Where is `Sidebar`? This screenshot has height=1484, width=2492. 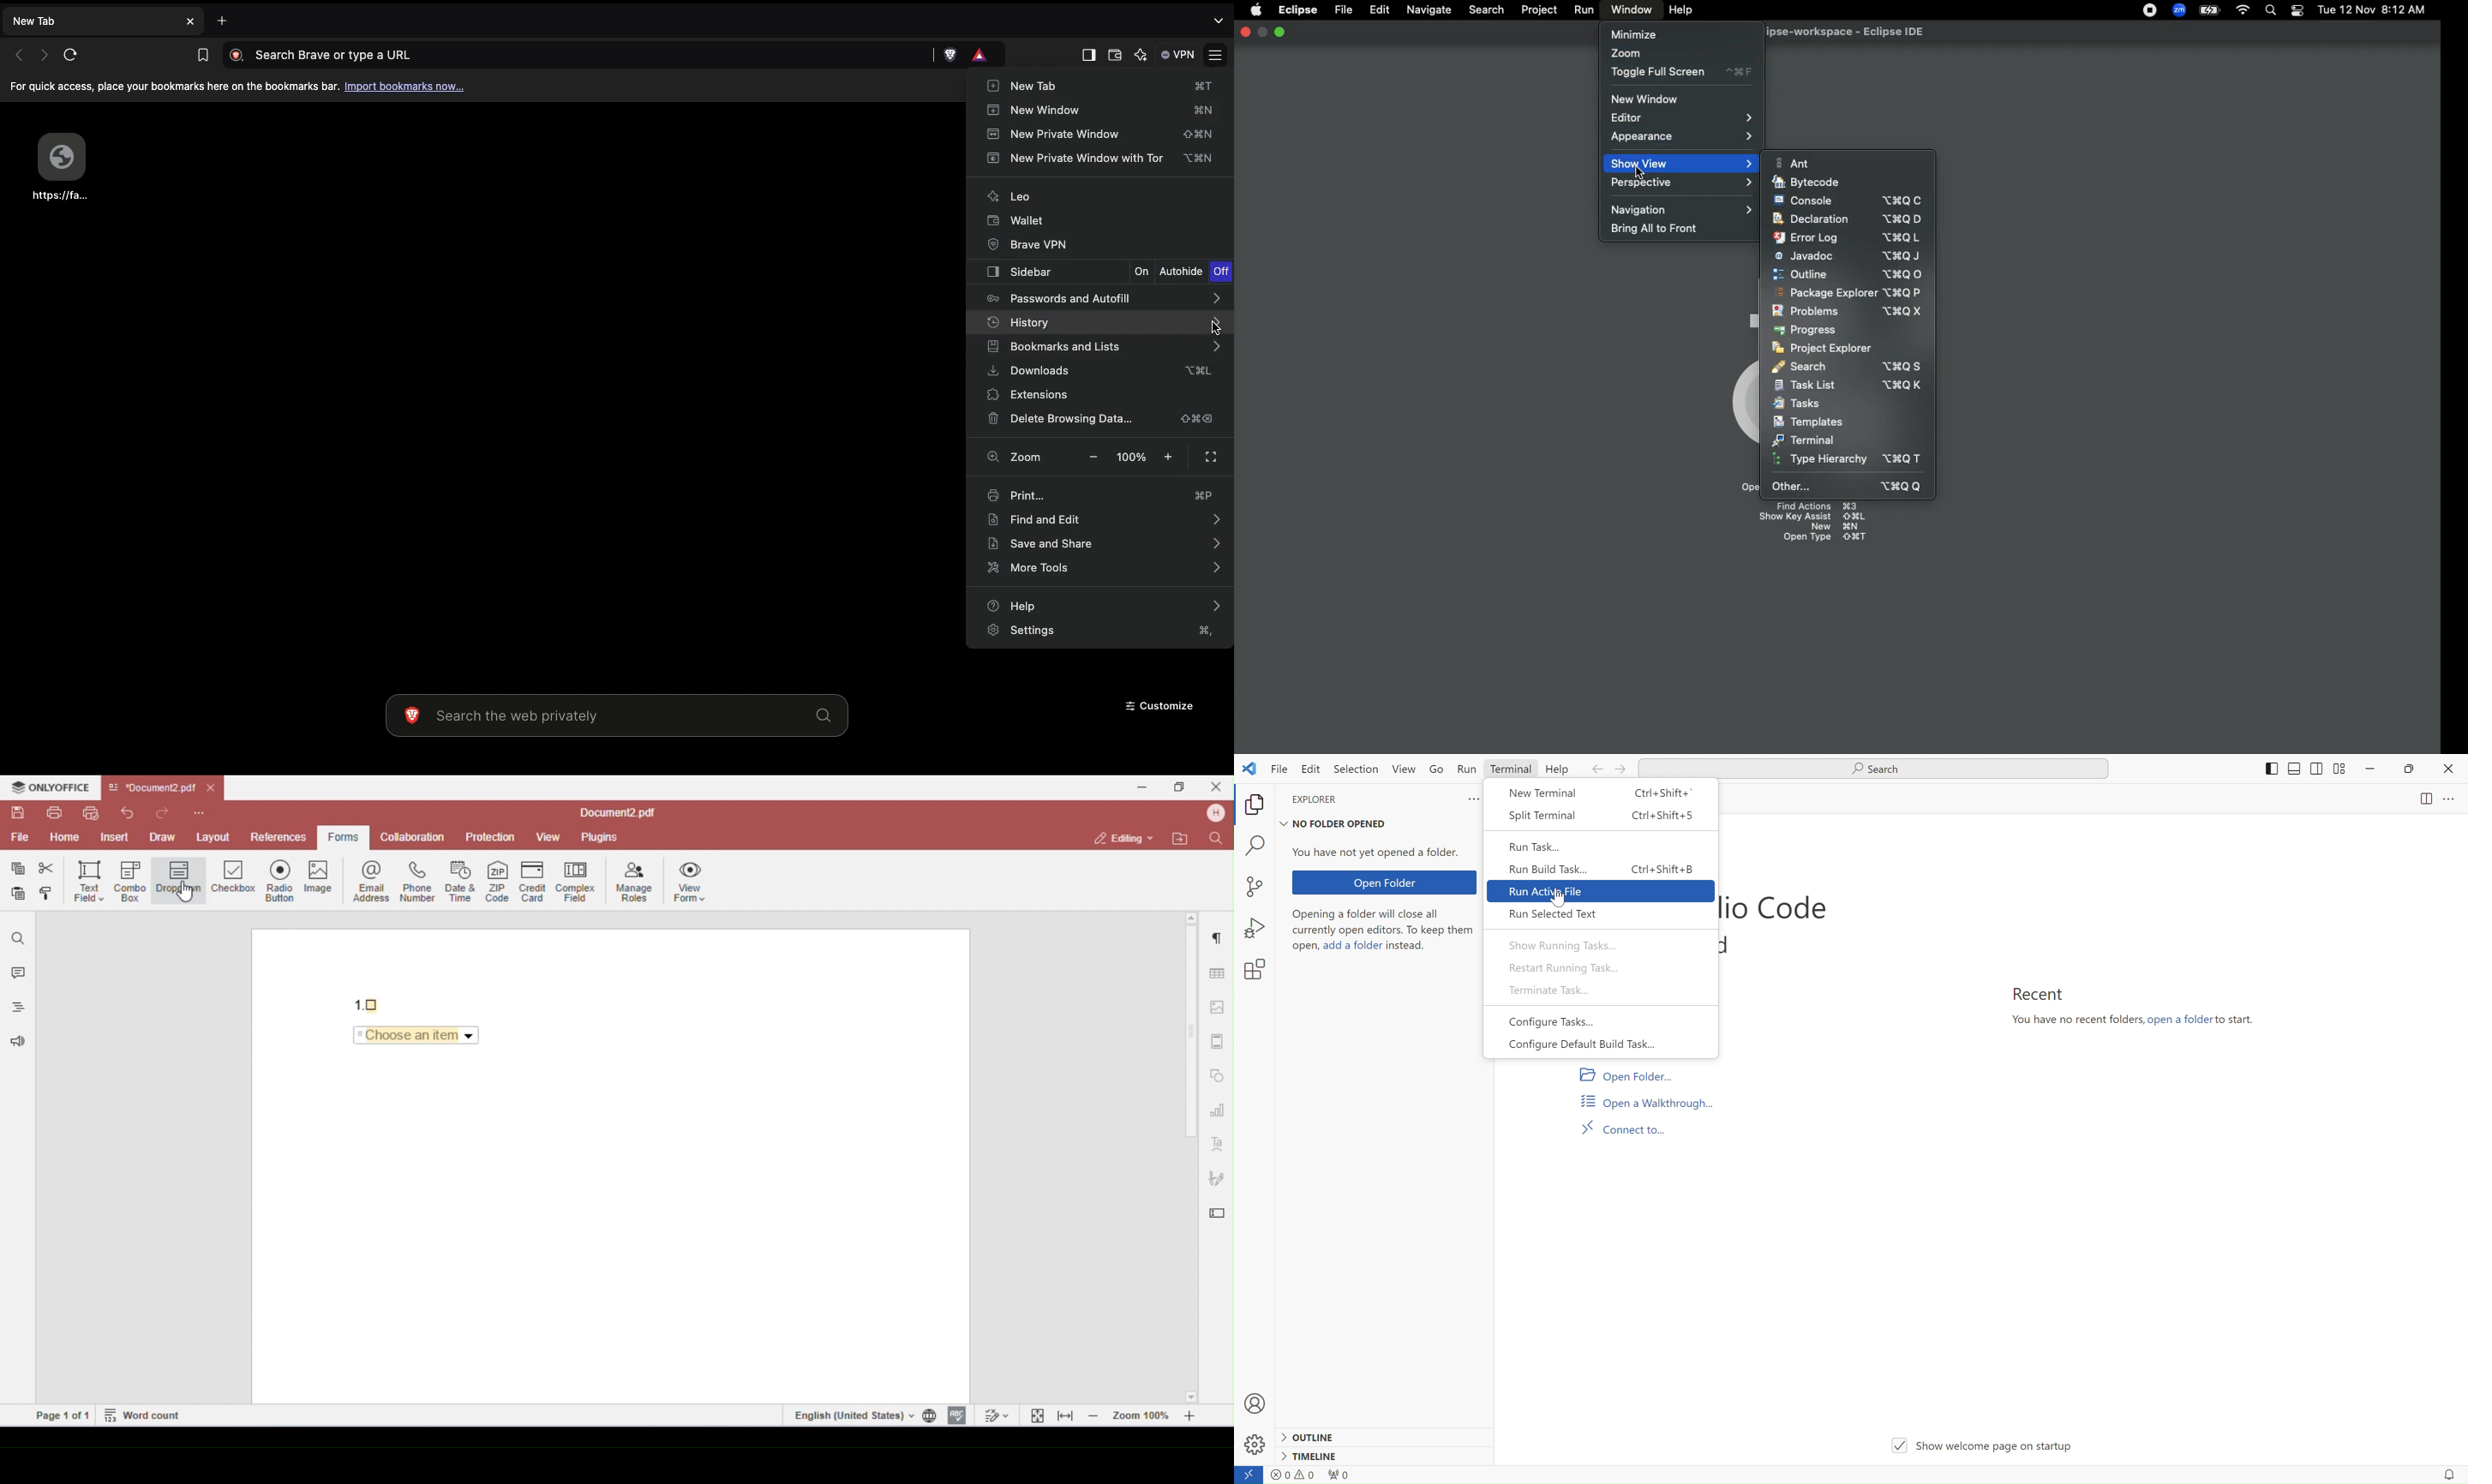 Sidebar is located at coordinates (1022, 271).